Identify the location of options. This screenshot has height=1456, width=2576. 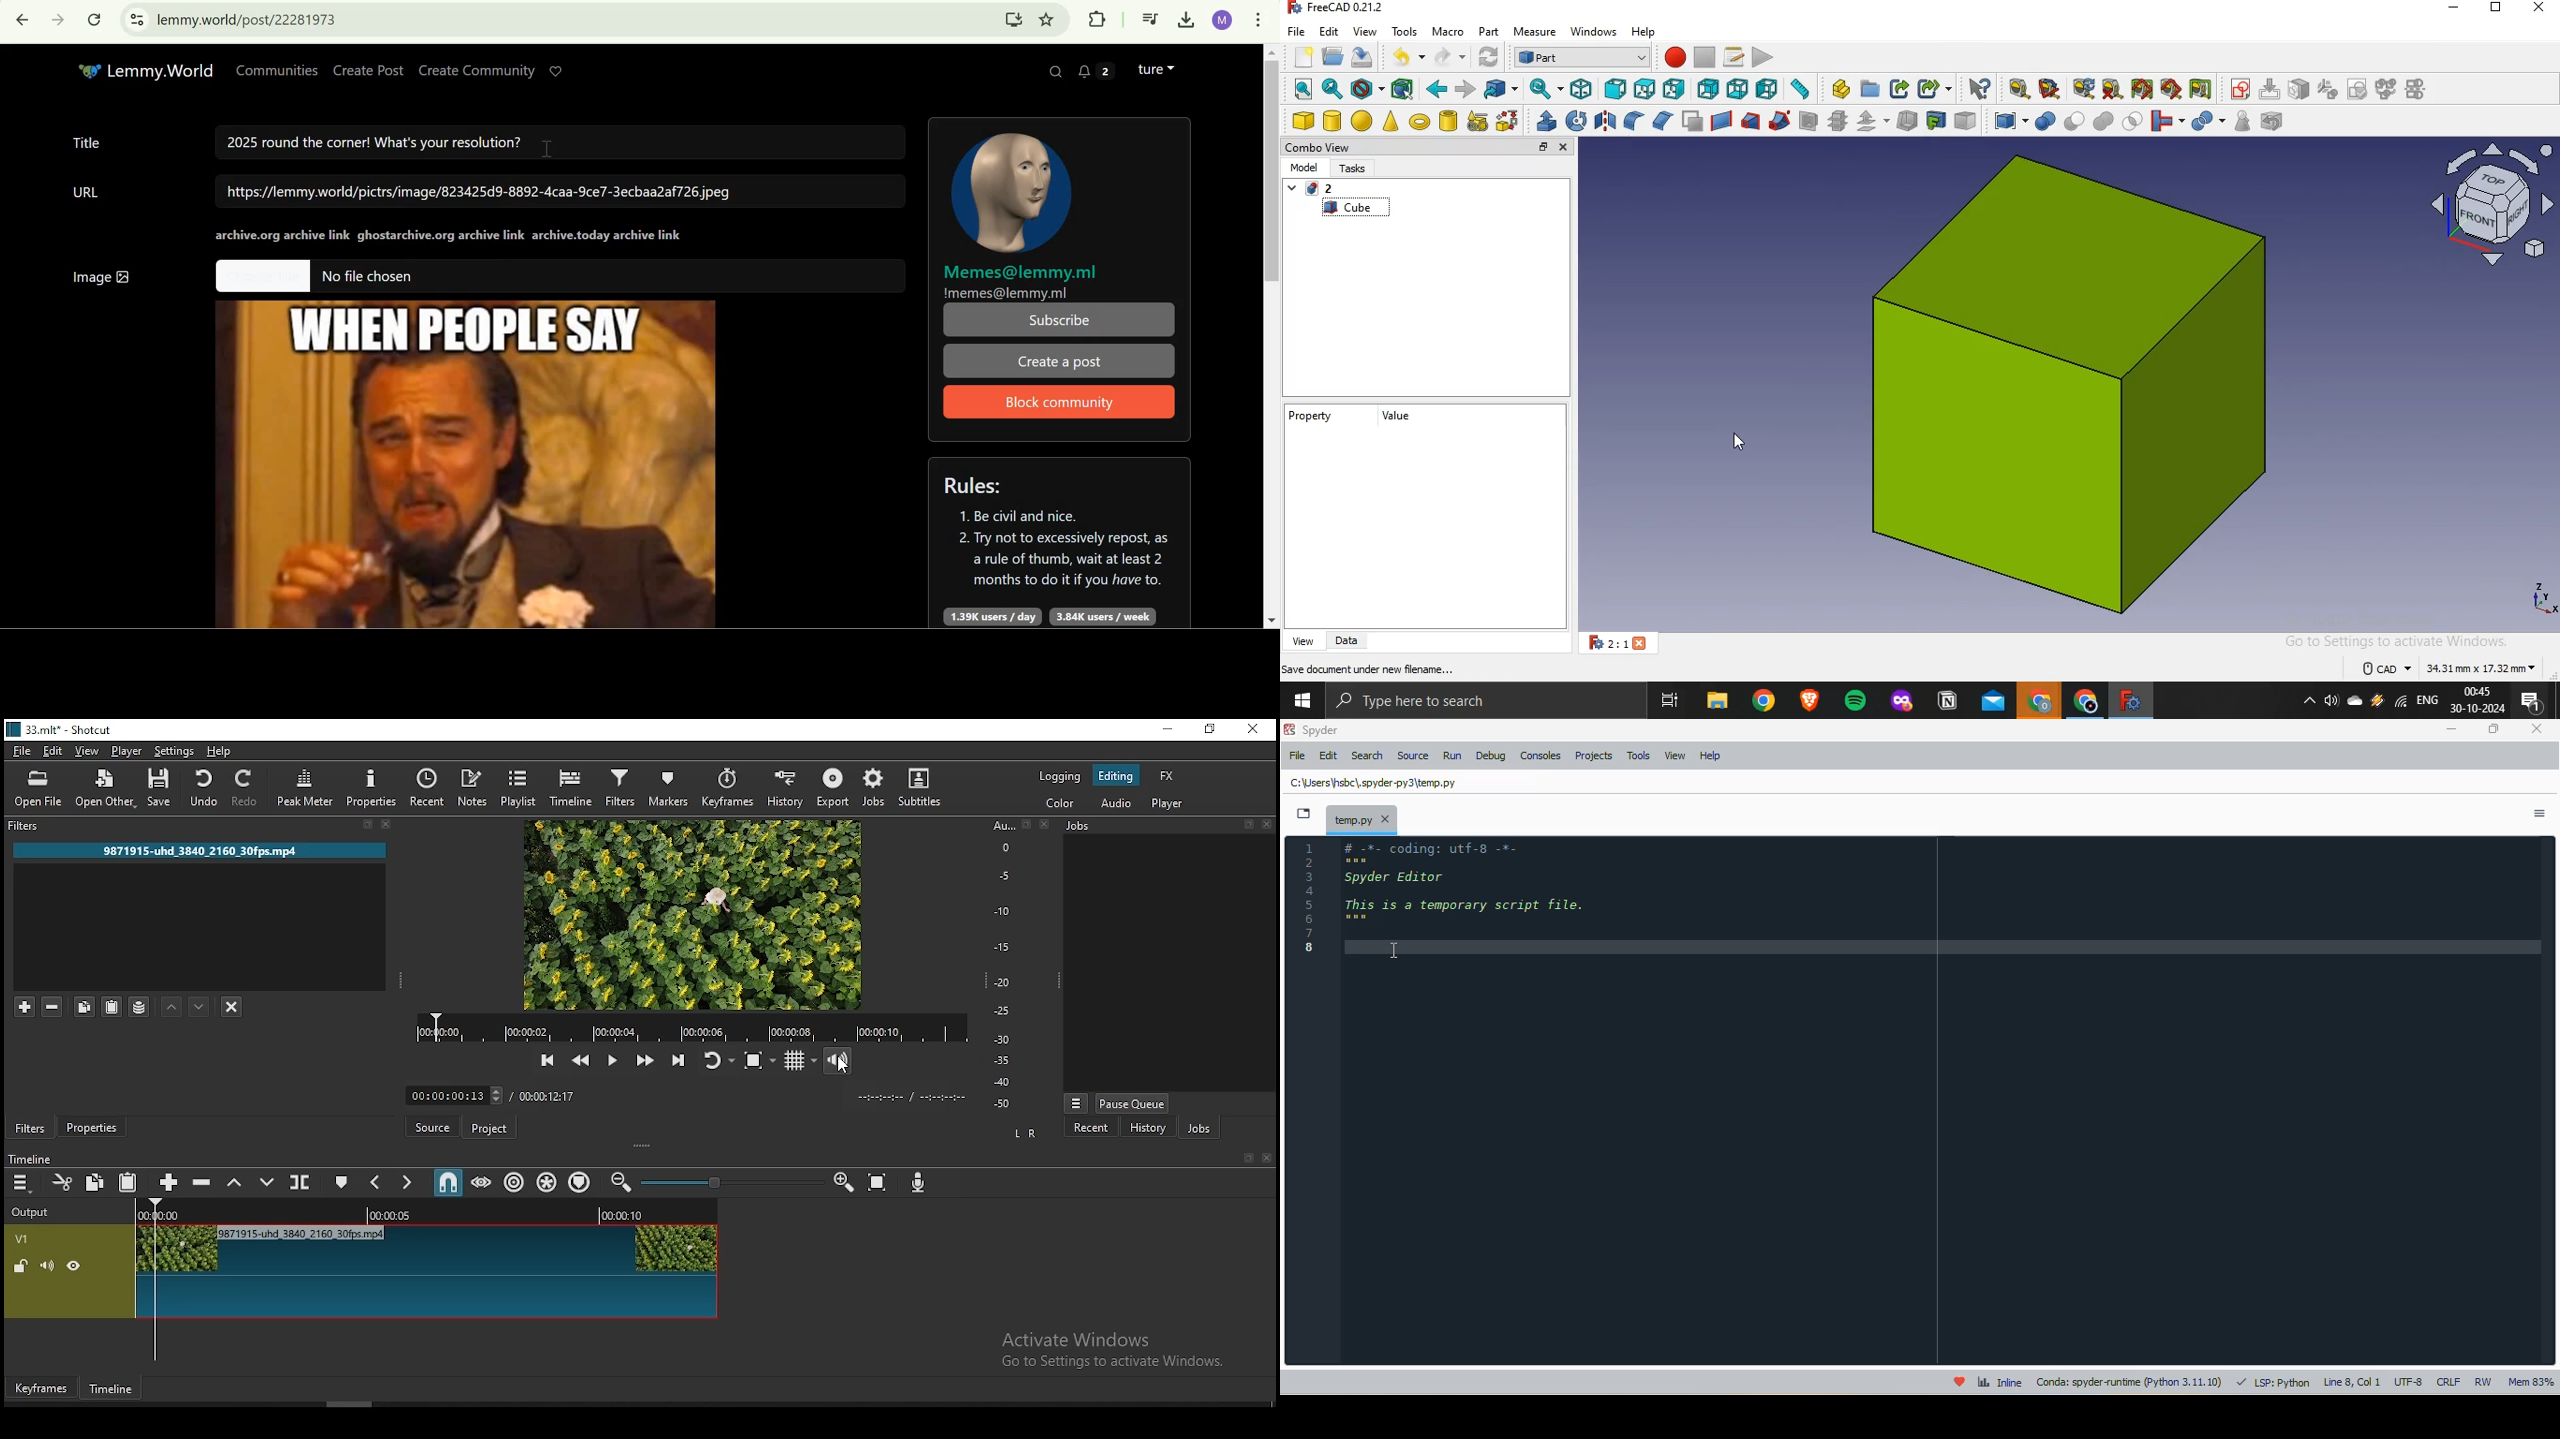
(2539, 813).